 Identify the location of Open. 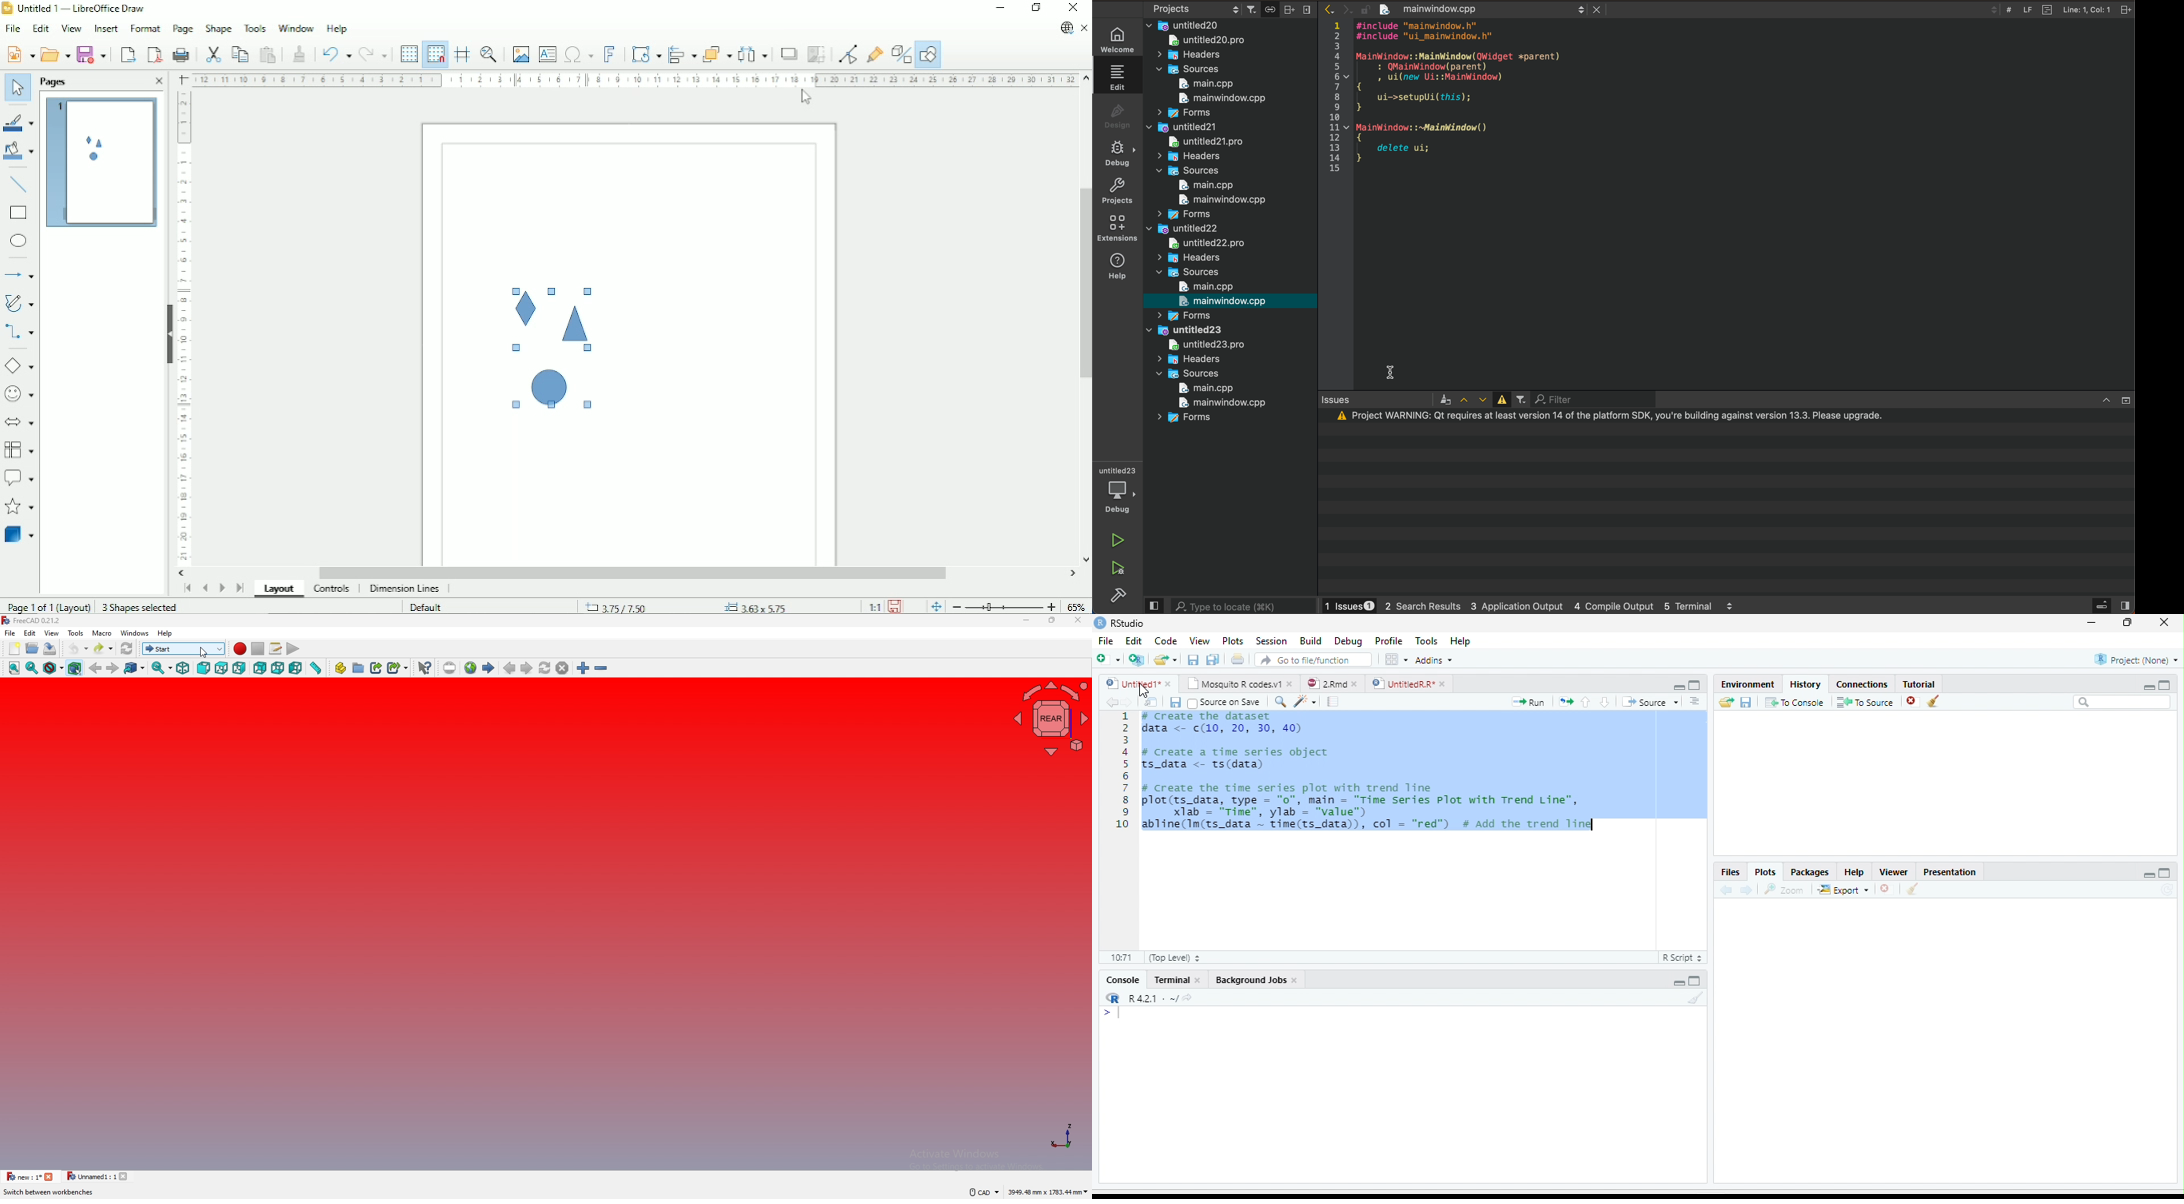
(54, 53).